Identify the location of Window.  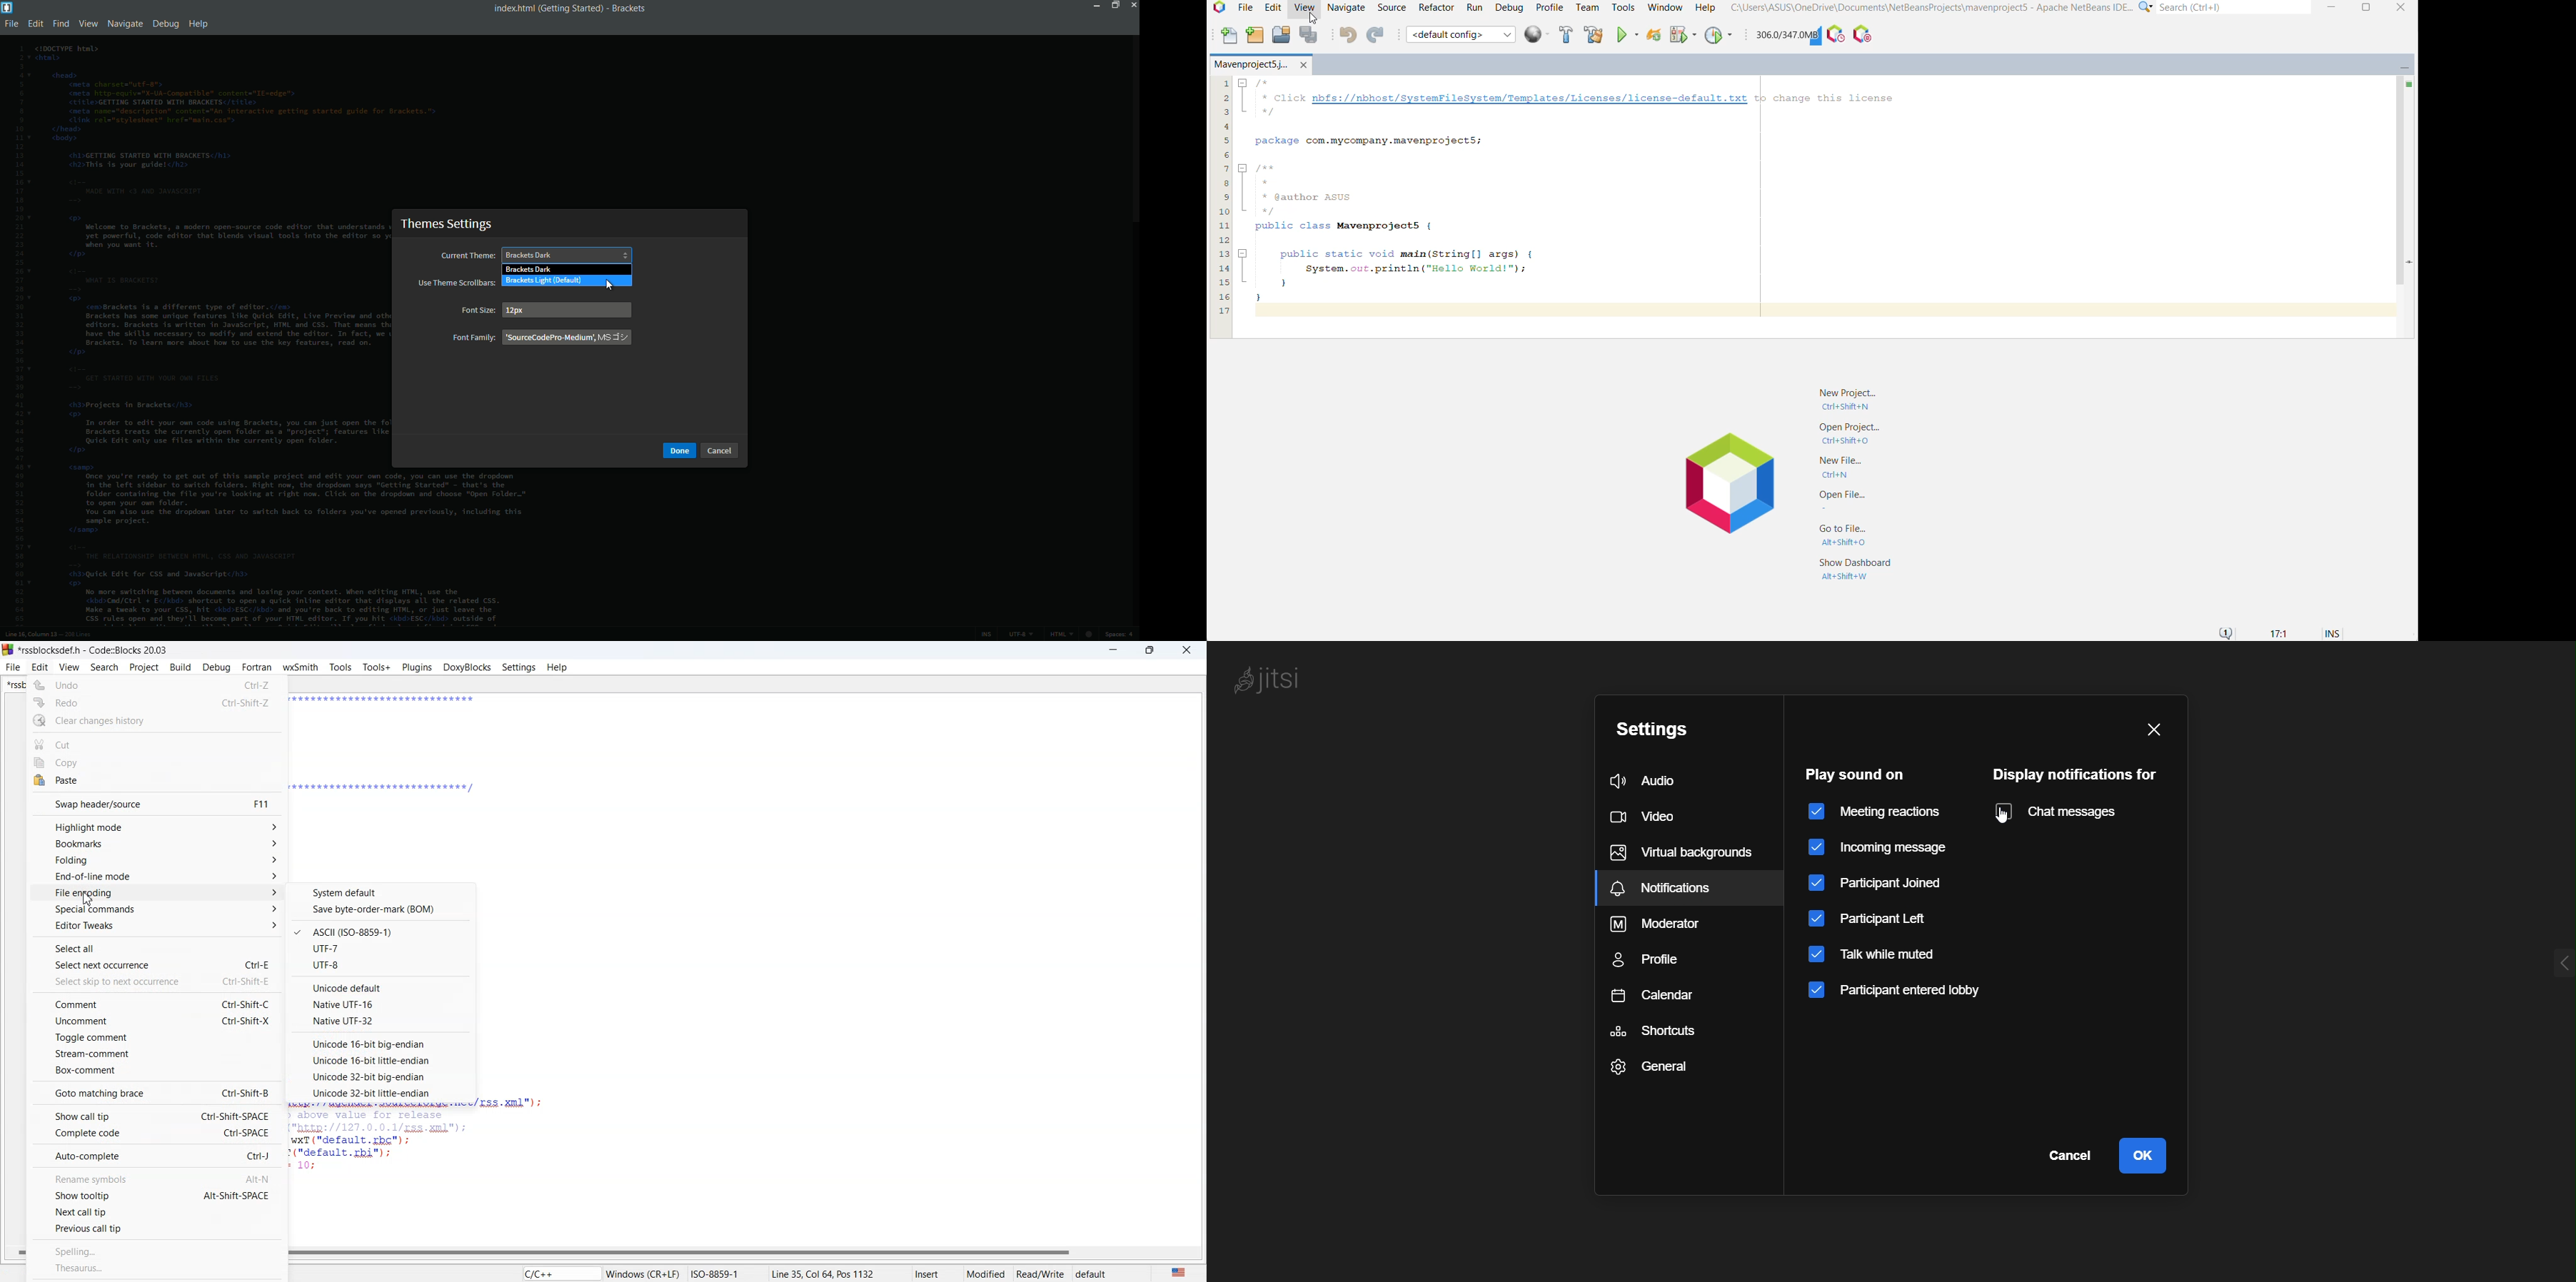
(1664, 7).